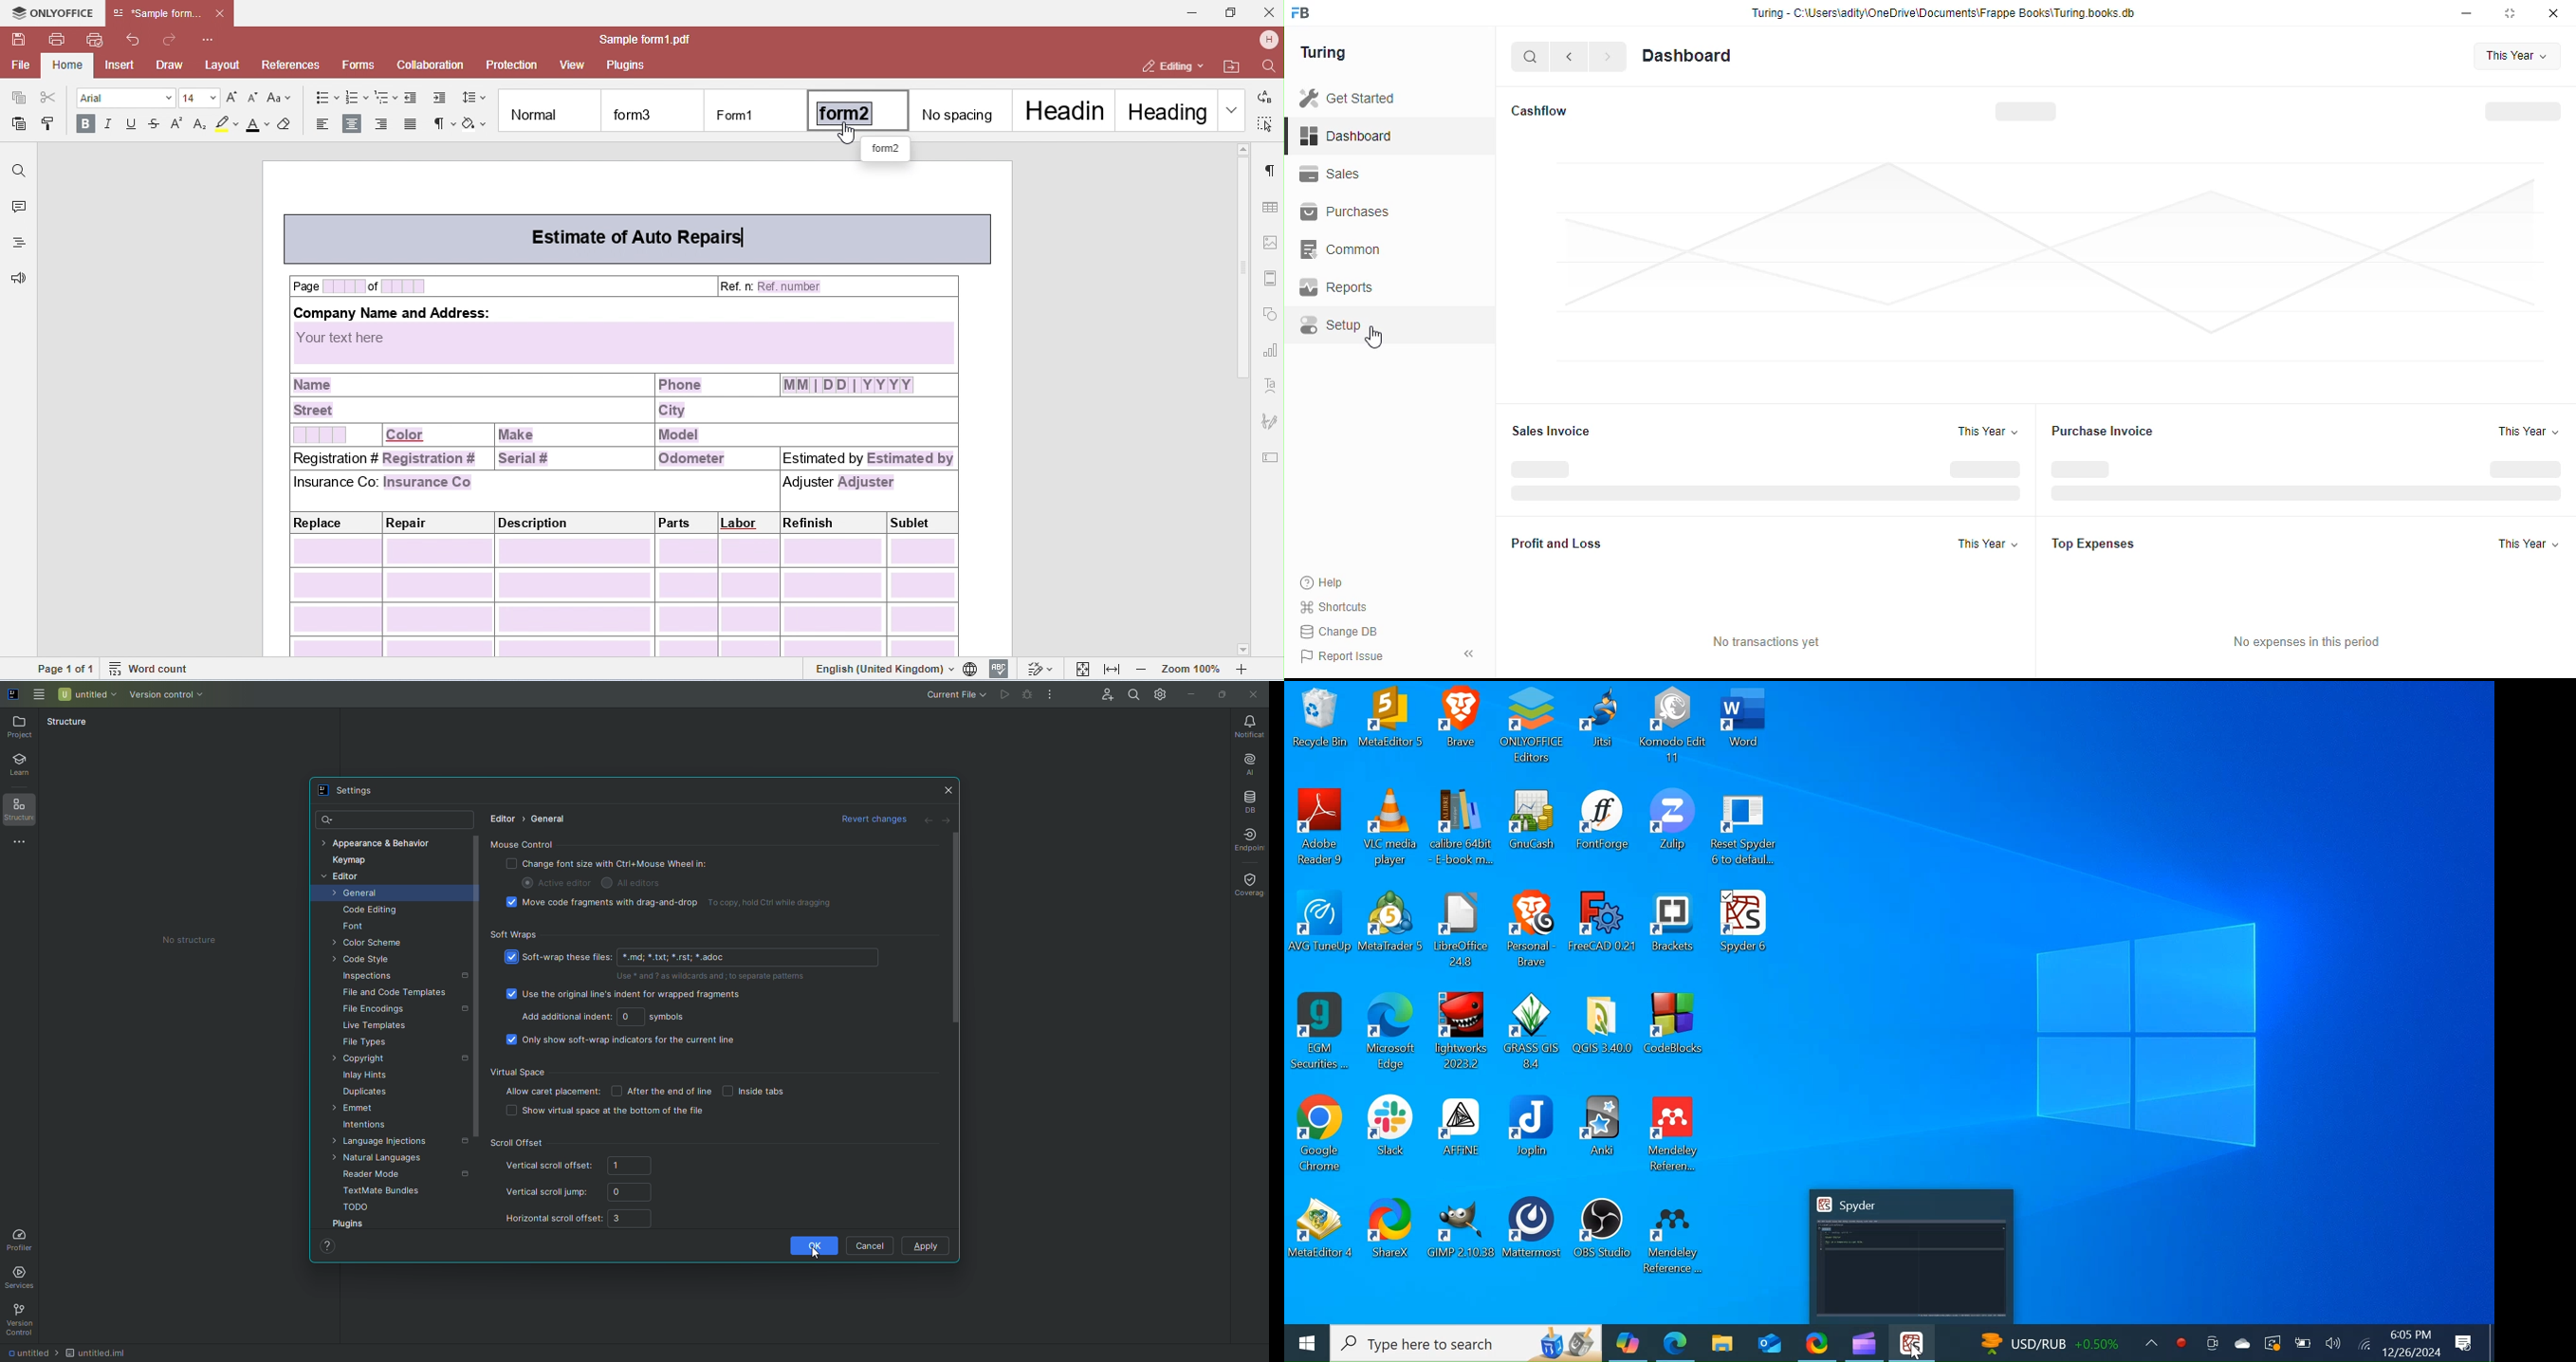  What do you see at coordinates (2210, 1342) in the screenshot?
I see `Meet Now` at bounding box center [2210, 1342].